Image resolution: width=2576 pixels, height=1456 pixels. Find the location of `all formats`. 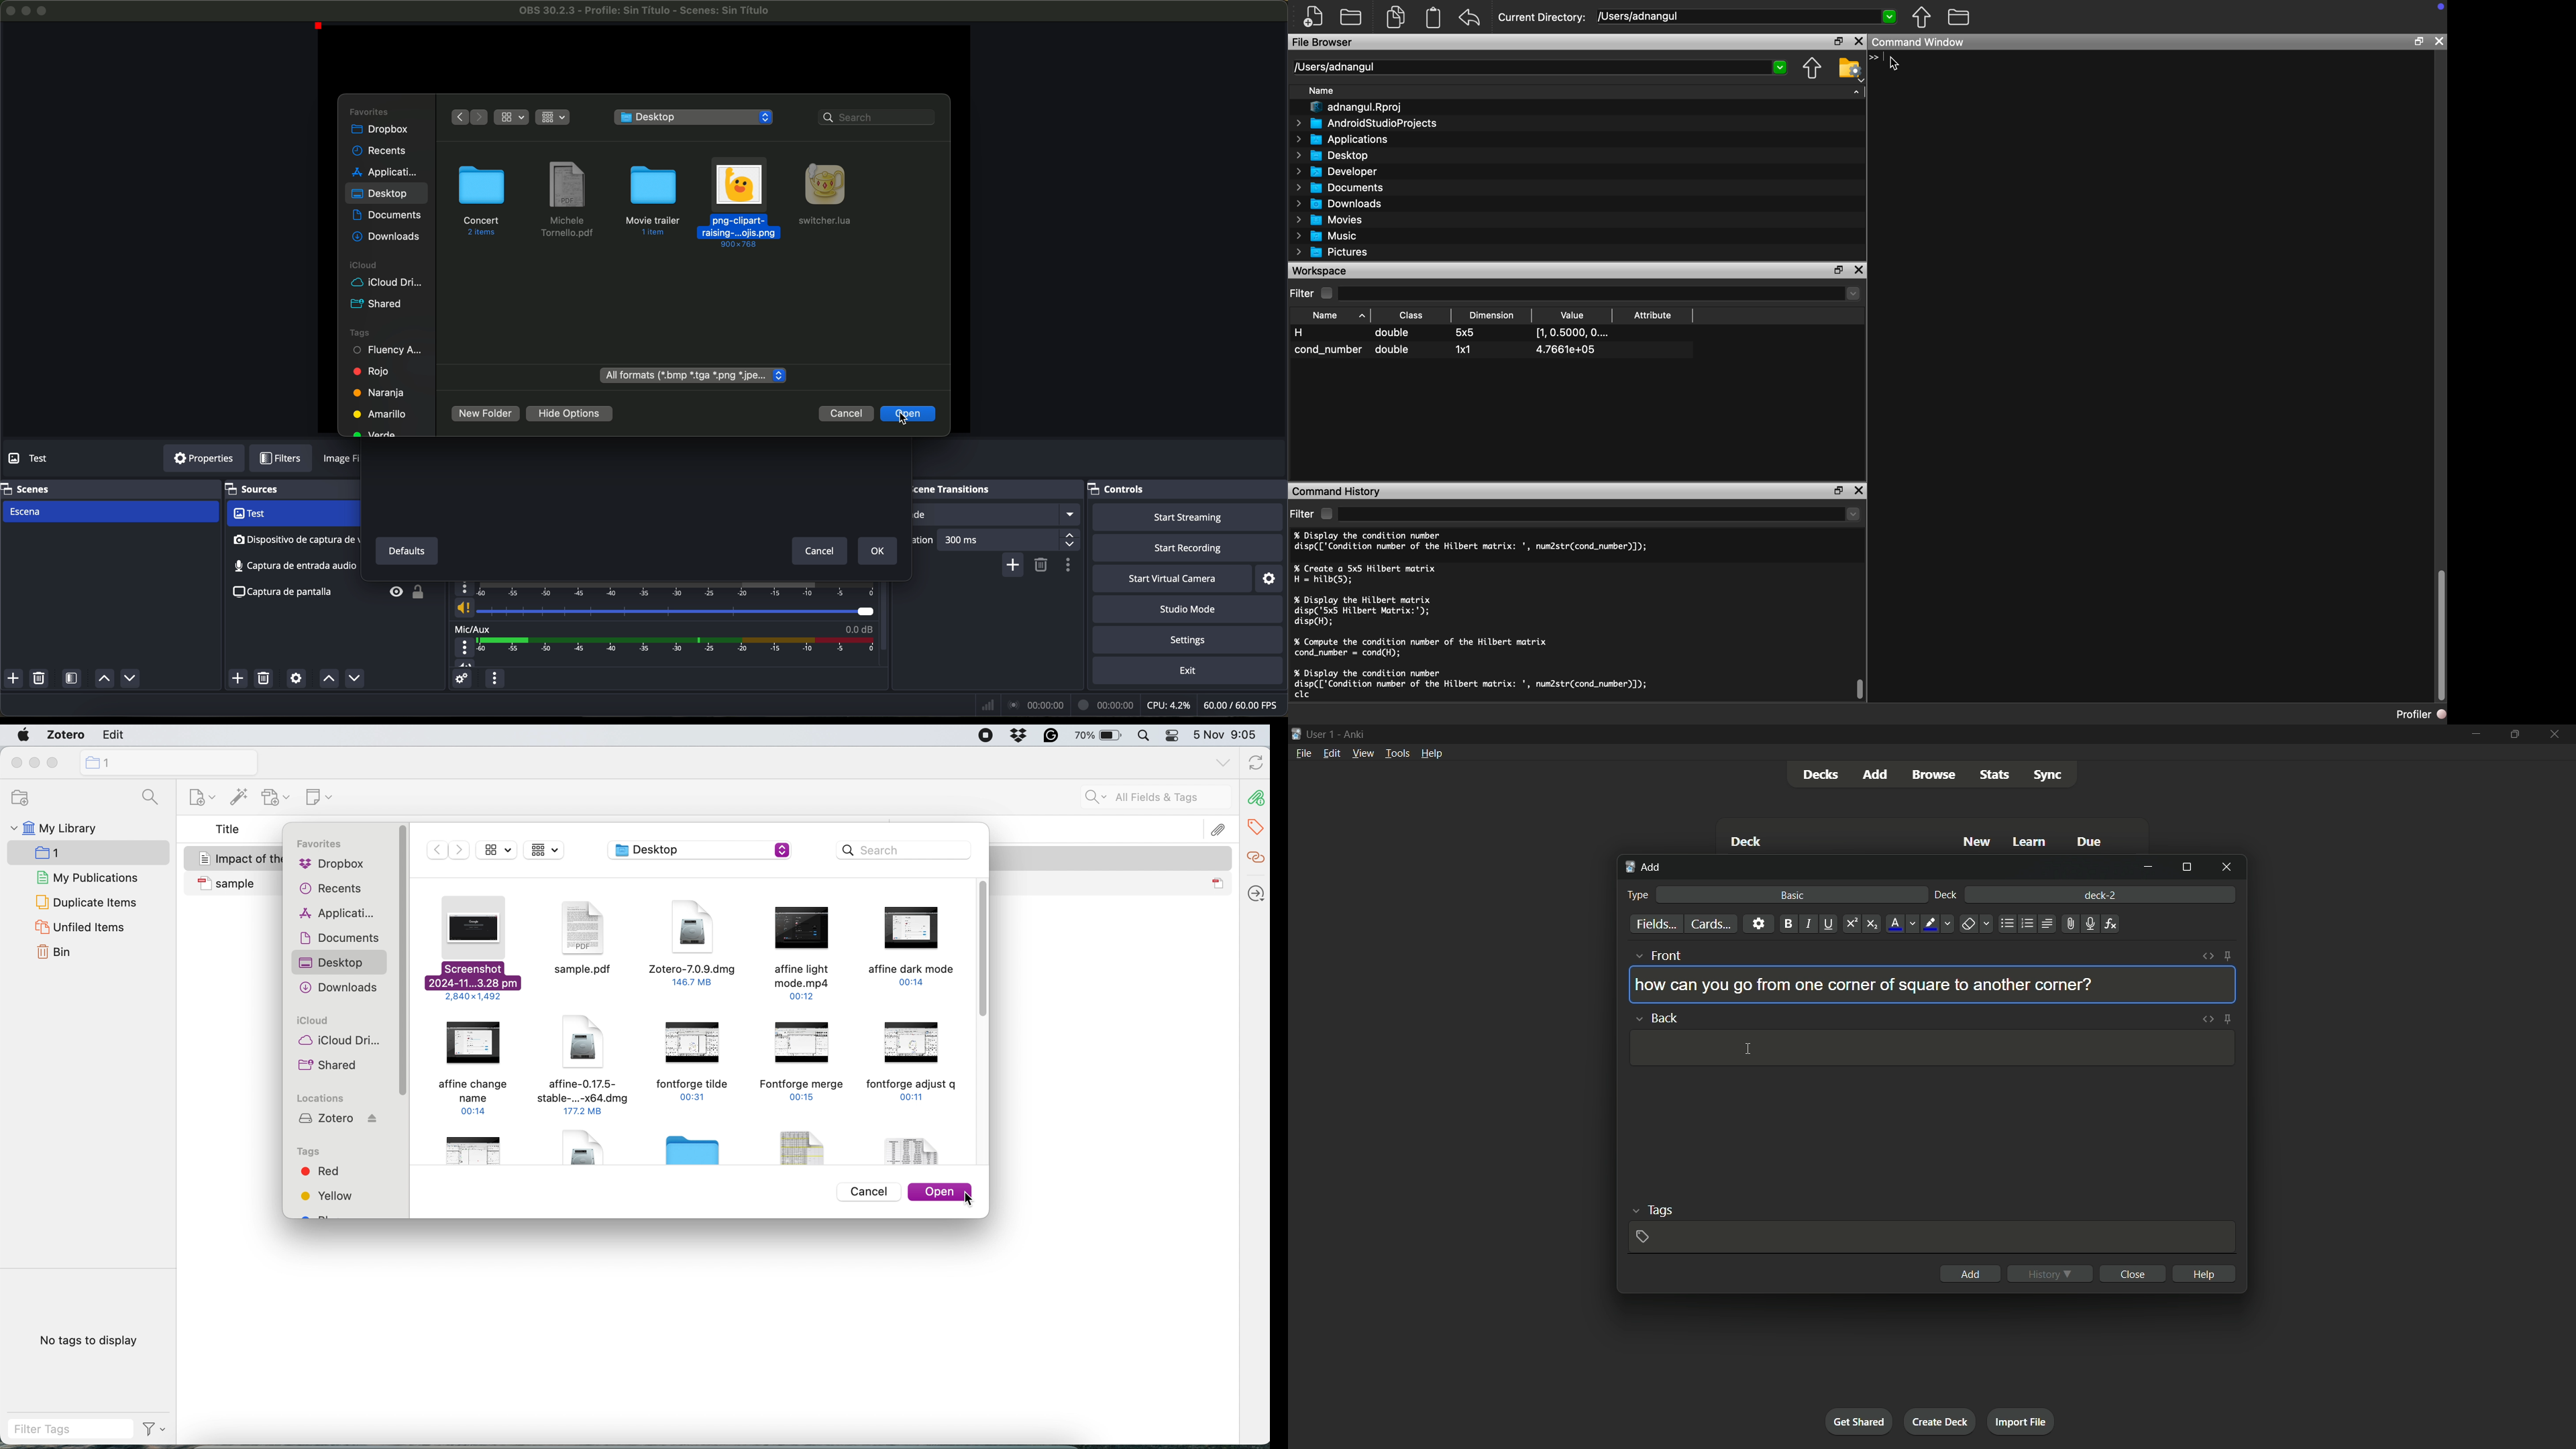

all formats is located at coordinates (693, 376).